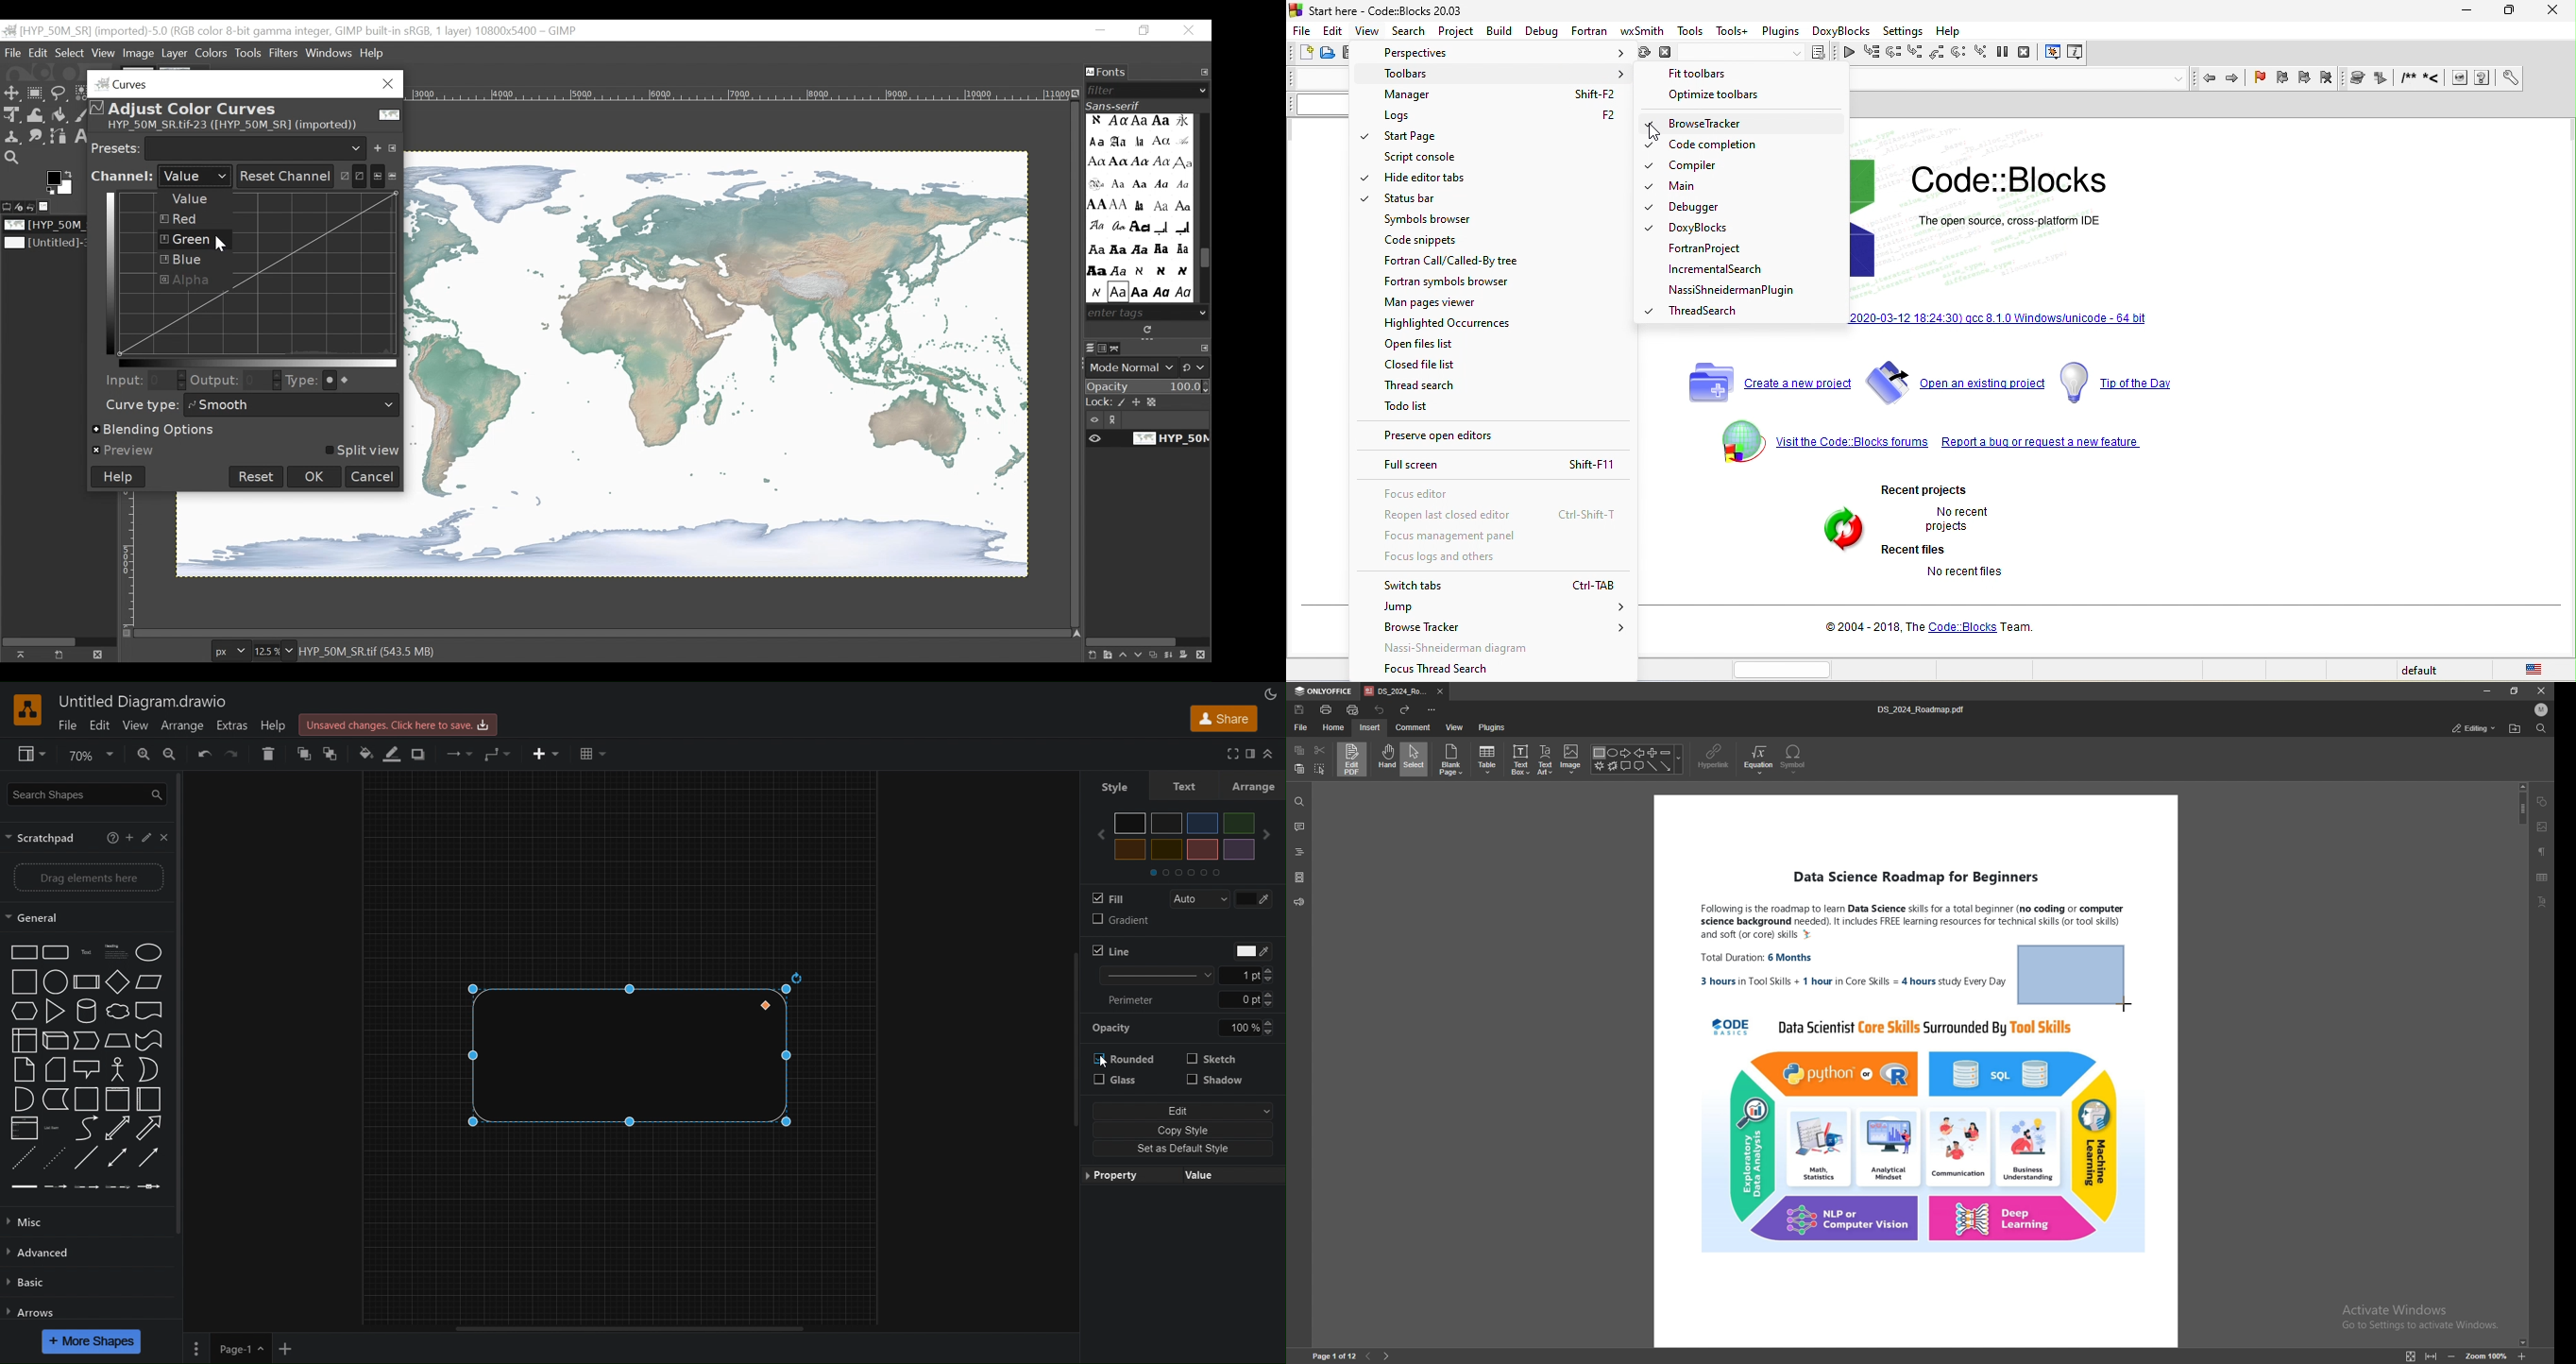 The image size is (2576, 1372). What do you see at coordinates (1148, 388) in the screenshot?
I see `Opacity` at bounding box center [1148, 388].